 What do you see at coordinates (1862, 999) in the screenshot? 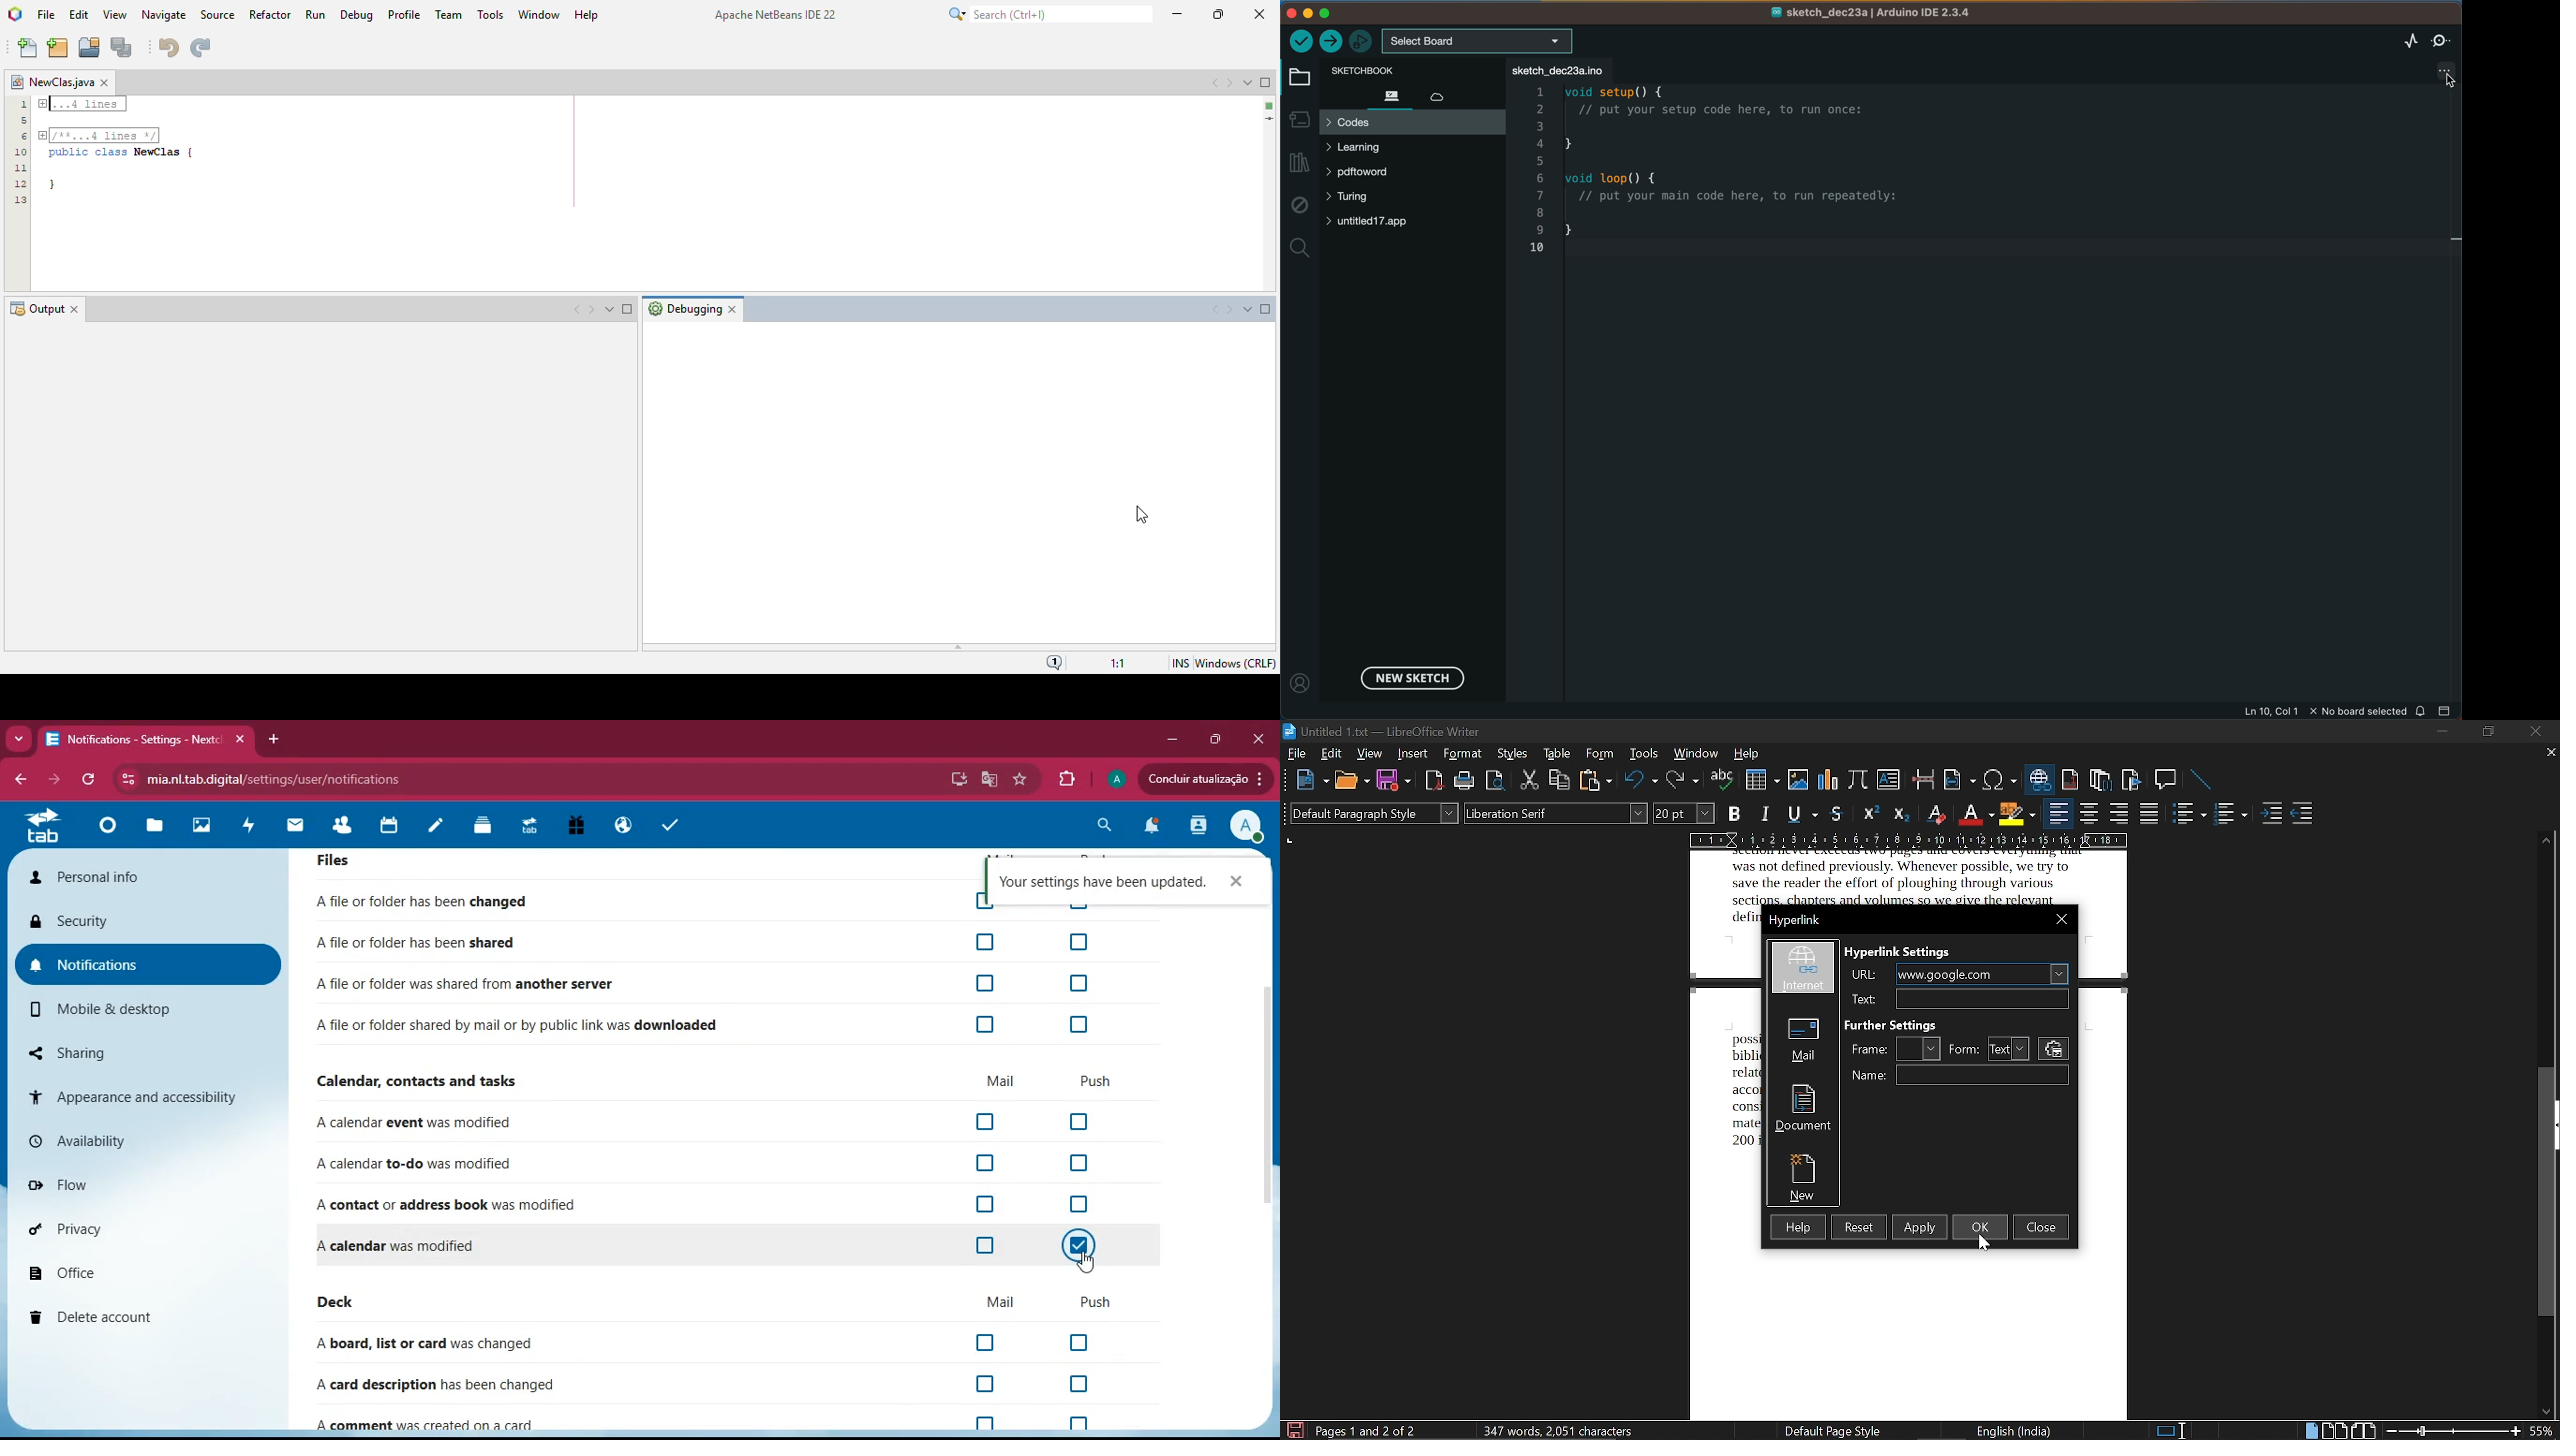
I see `Url` at bounding box center [1862, 999].